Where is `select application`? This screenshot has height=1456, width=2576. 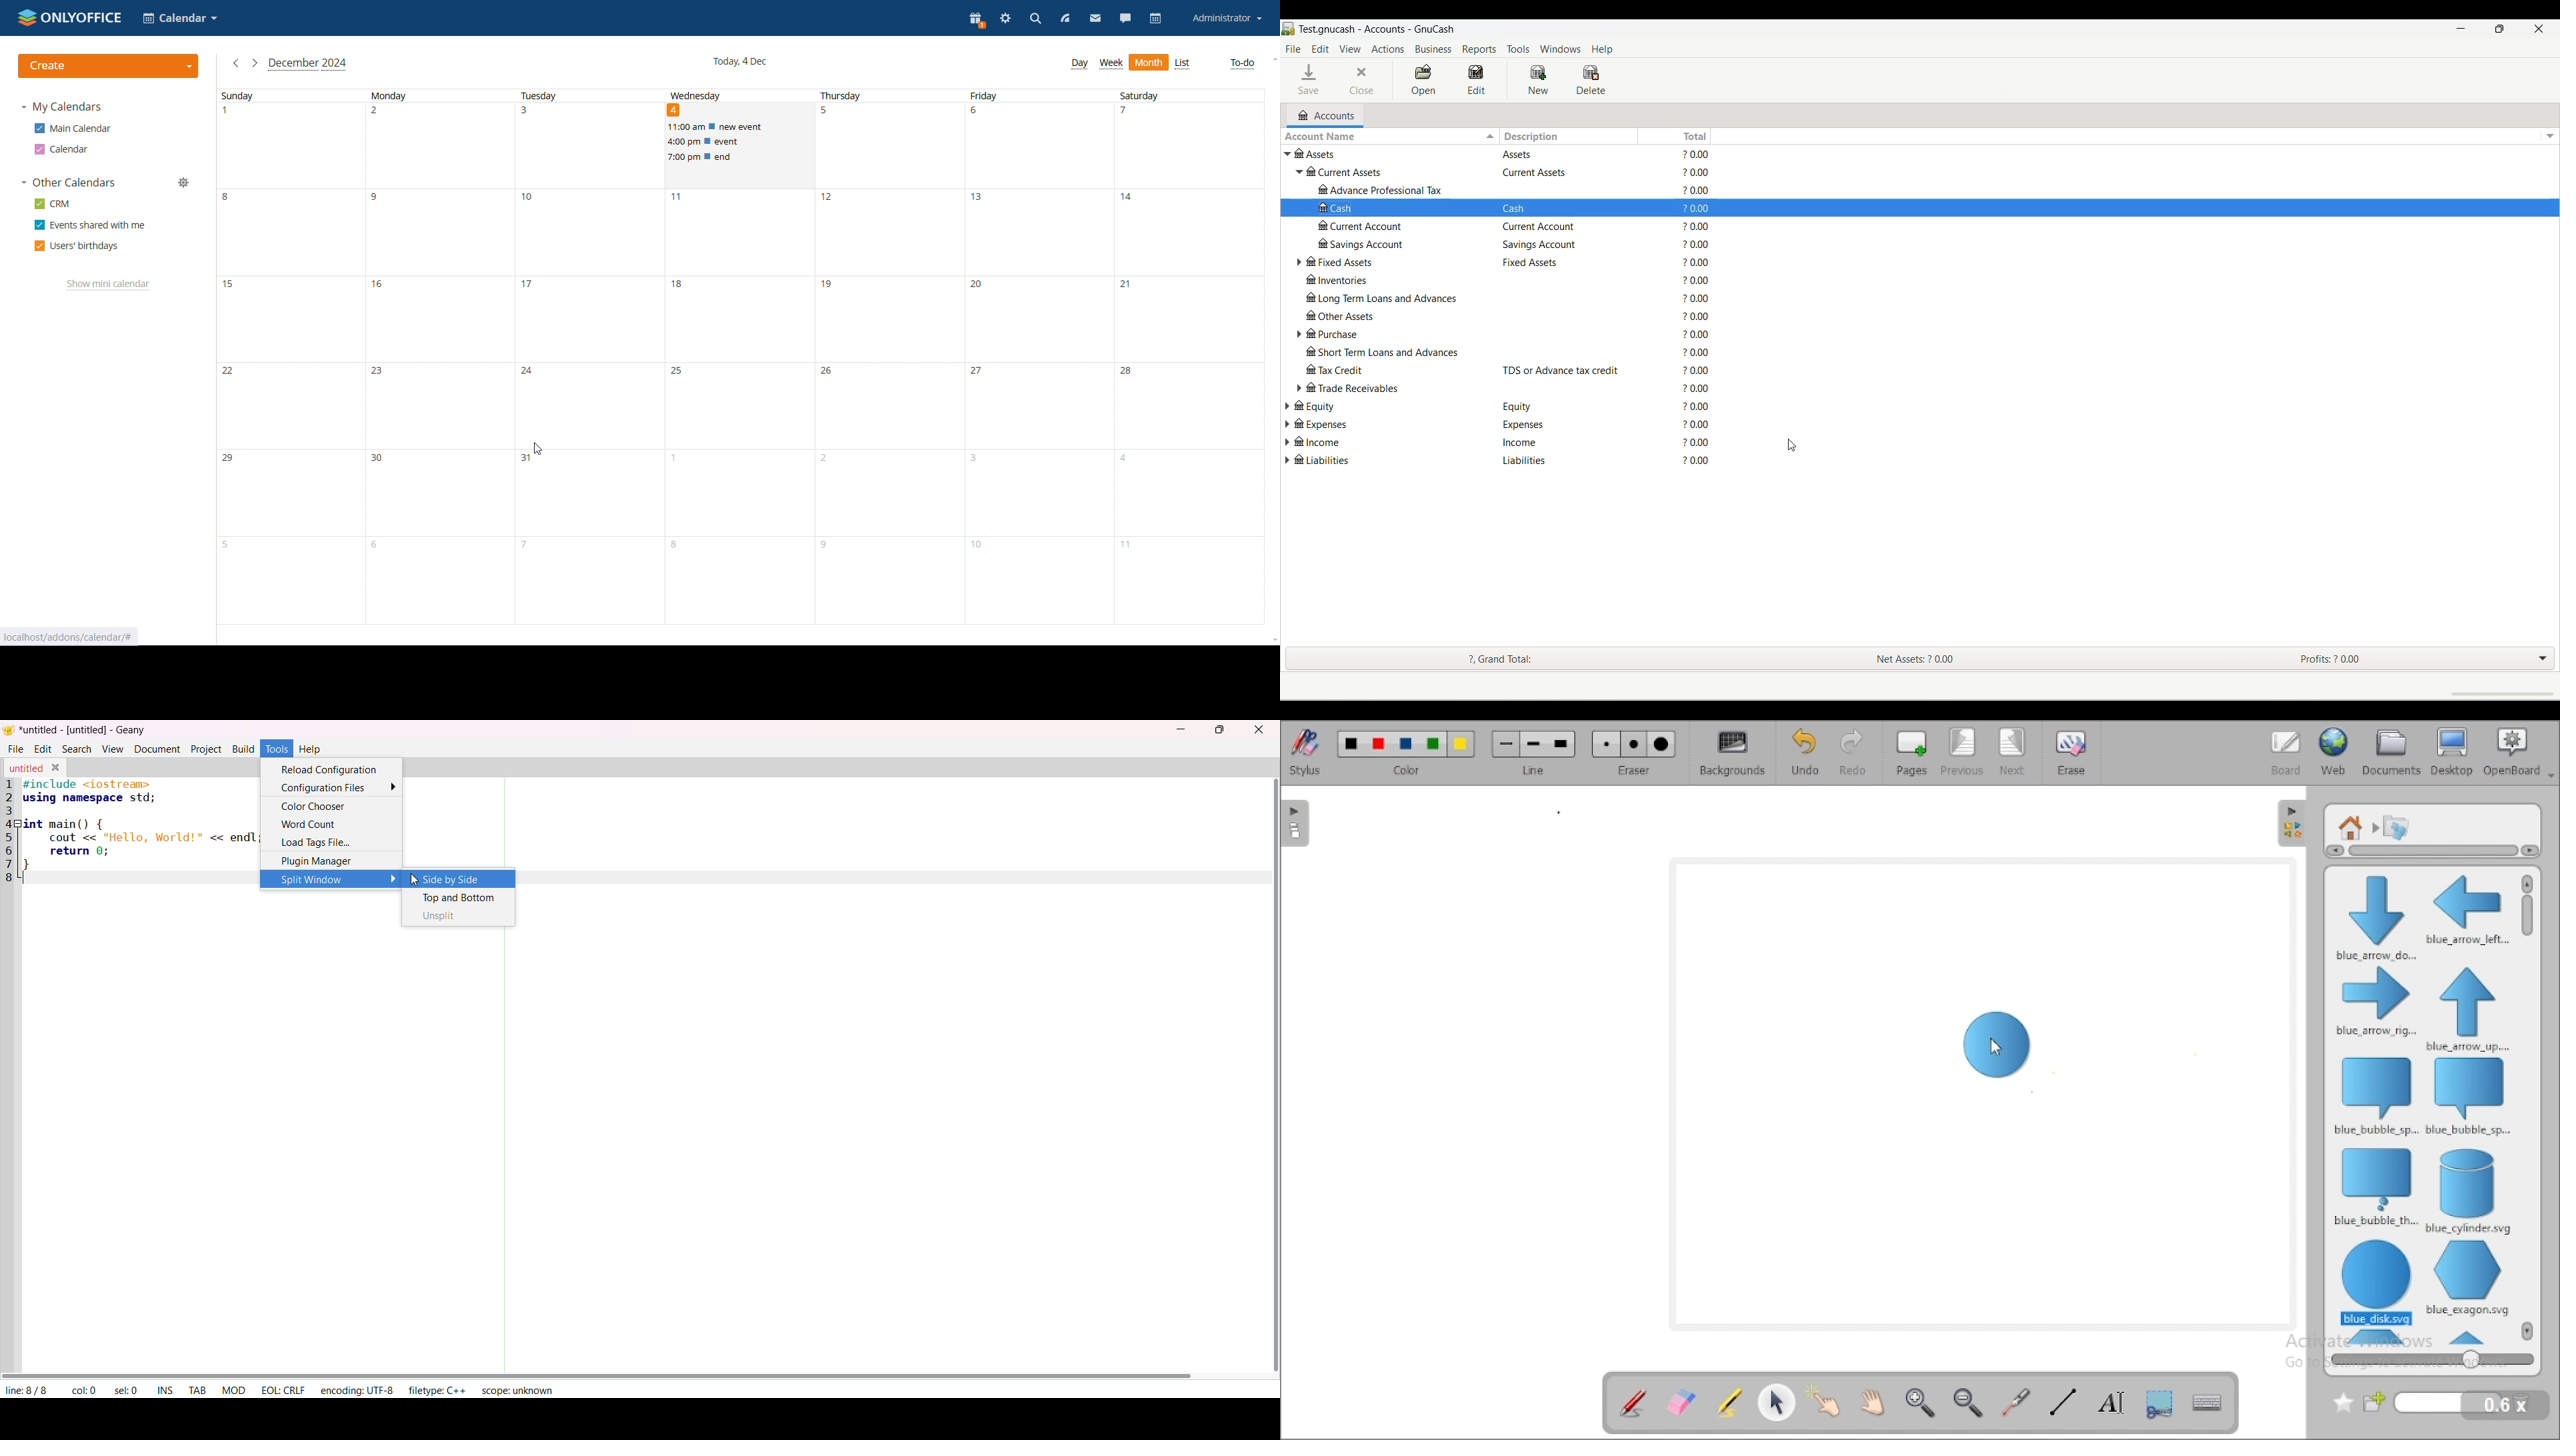 select application is located at coordinates (179, 18).